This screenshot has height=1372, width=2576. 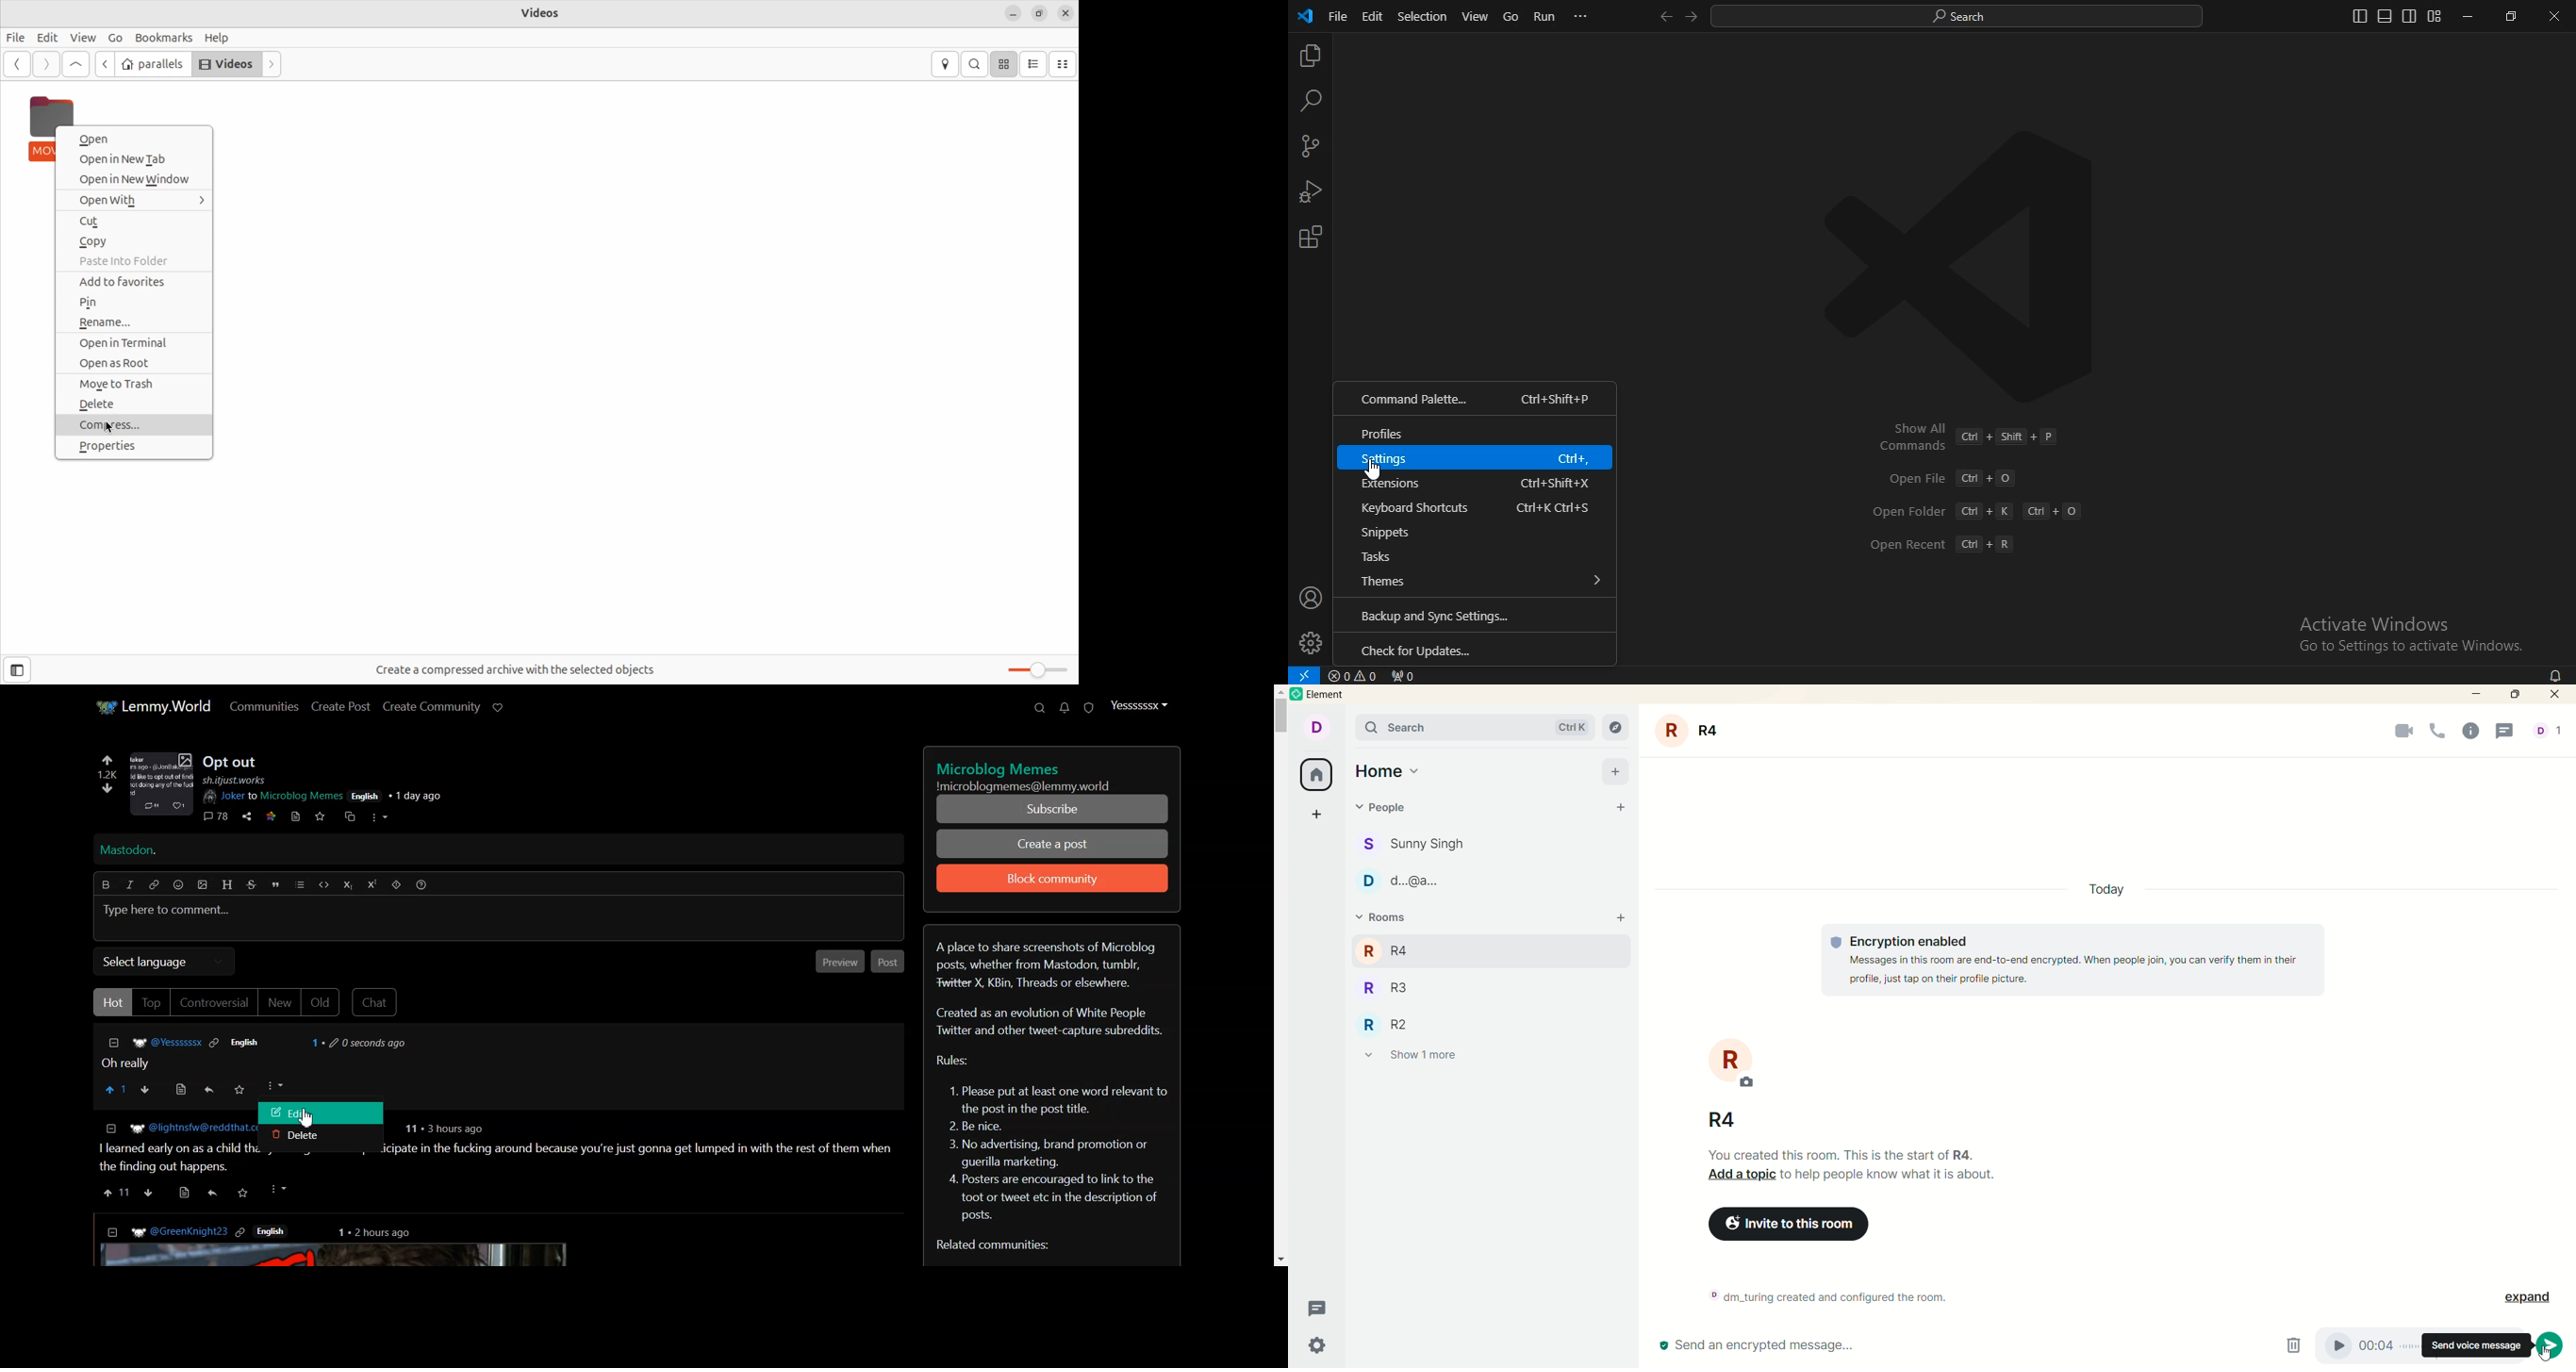 What do you see at coordinates (2100, 889) in the screenshot?
I see `today` at bounding box center [2100, 889].